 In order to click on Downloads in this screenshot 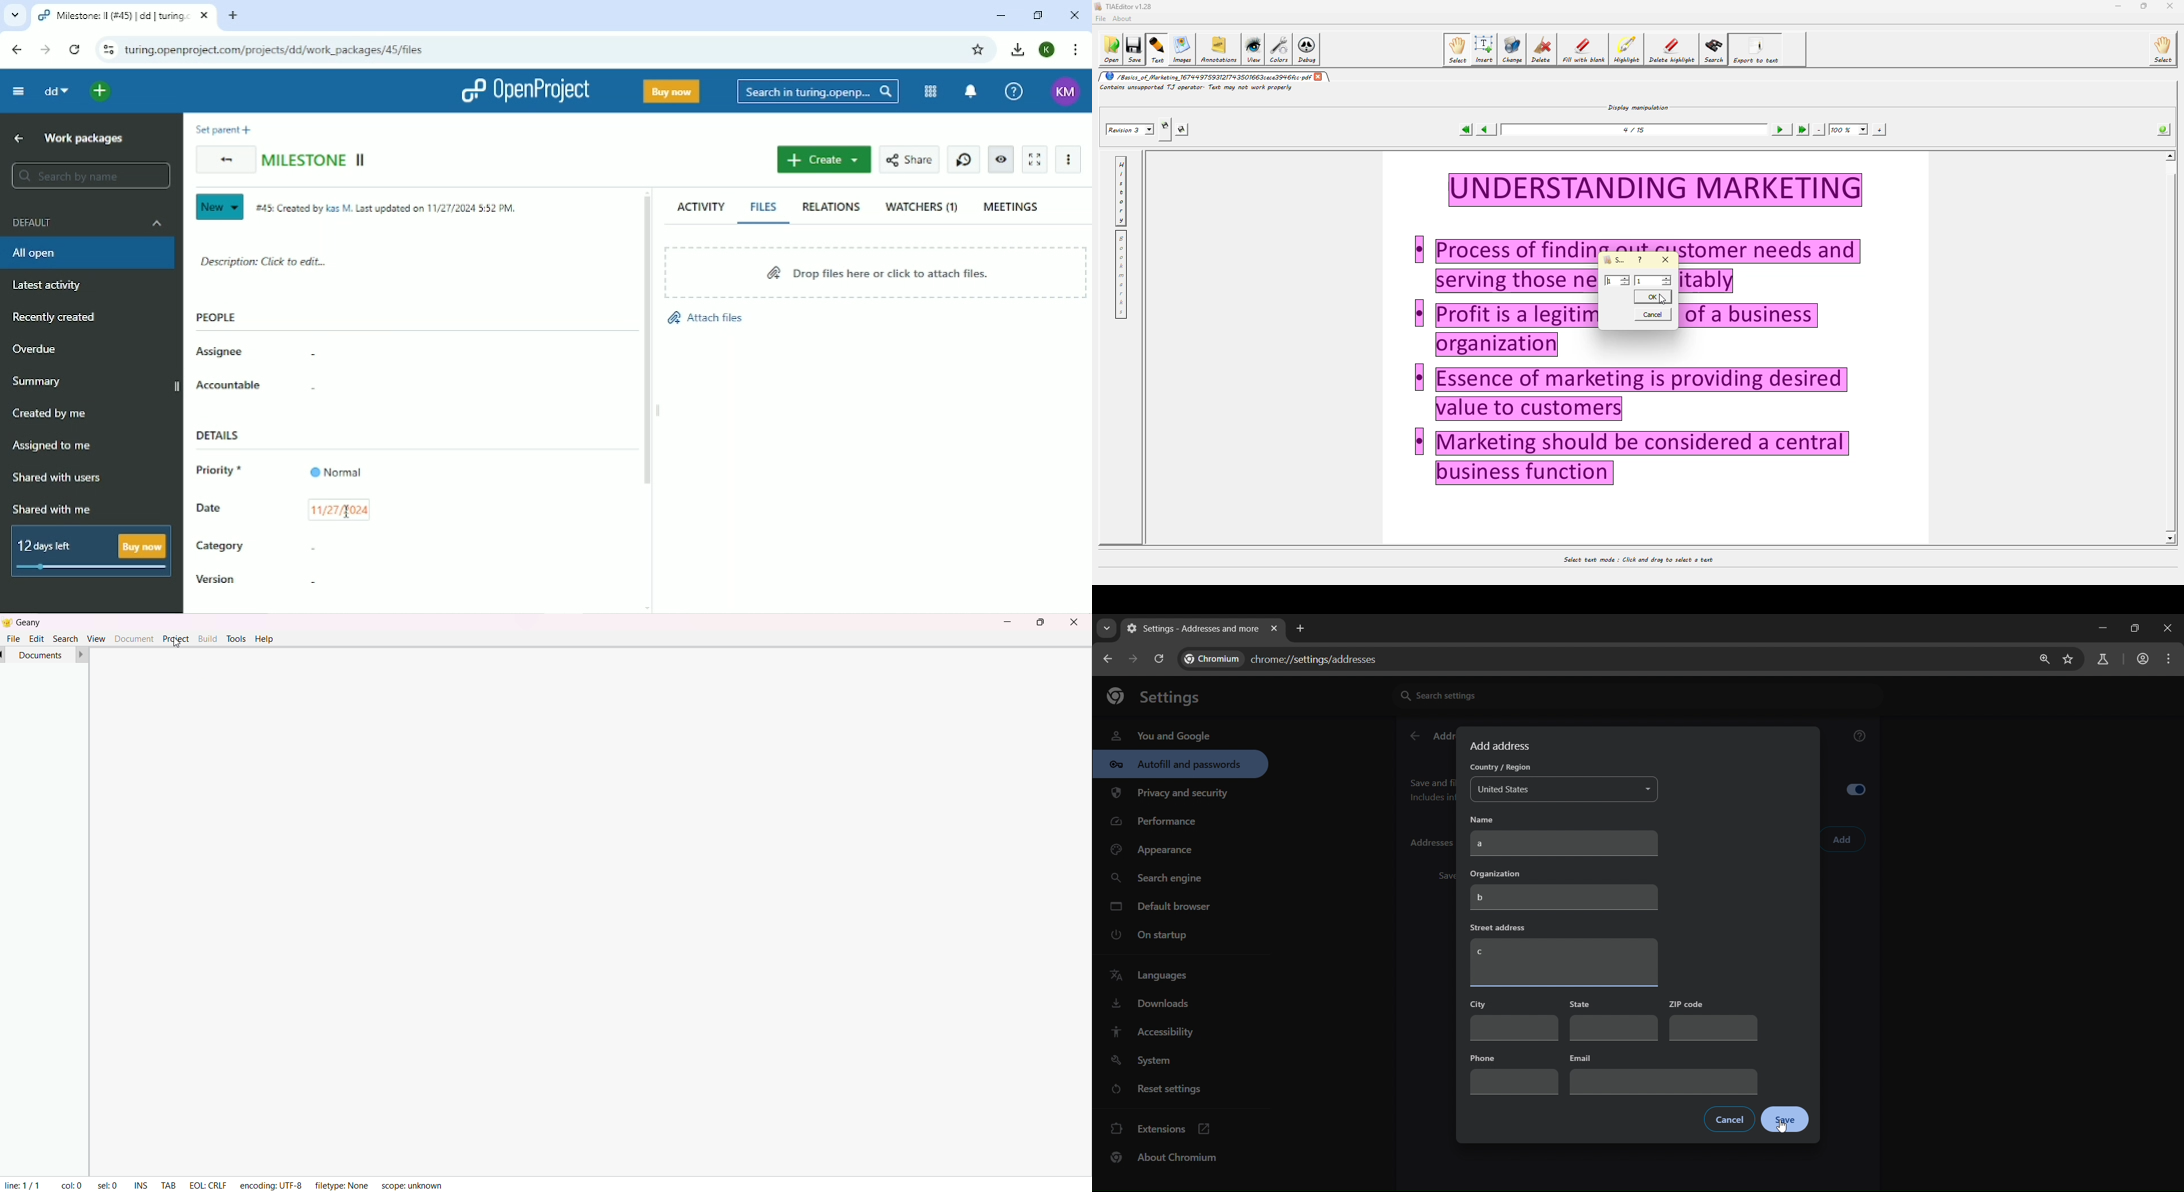, I will do `click(1017, 48)`.